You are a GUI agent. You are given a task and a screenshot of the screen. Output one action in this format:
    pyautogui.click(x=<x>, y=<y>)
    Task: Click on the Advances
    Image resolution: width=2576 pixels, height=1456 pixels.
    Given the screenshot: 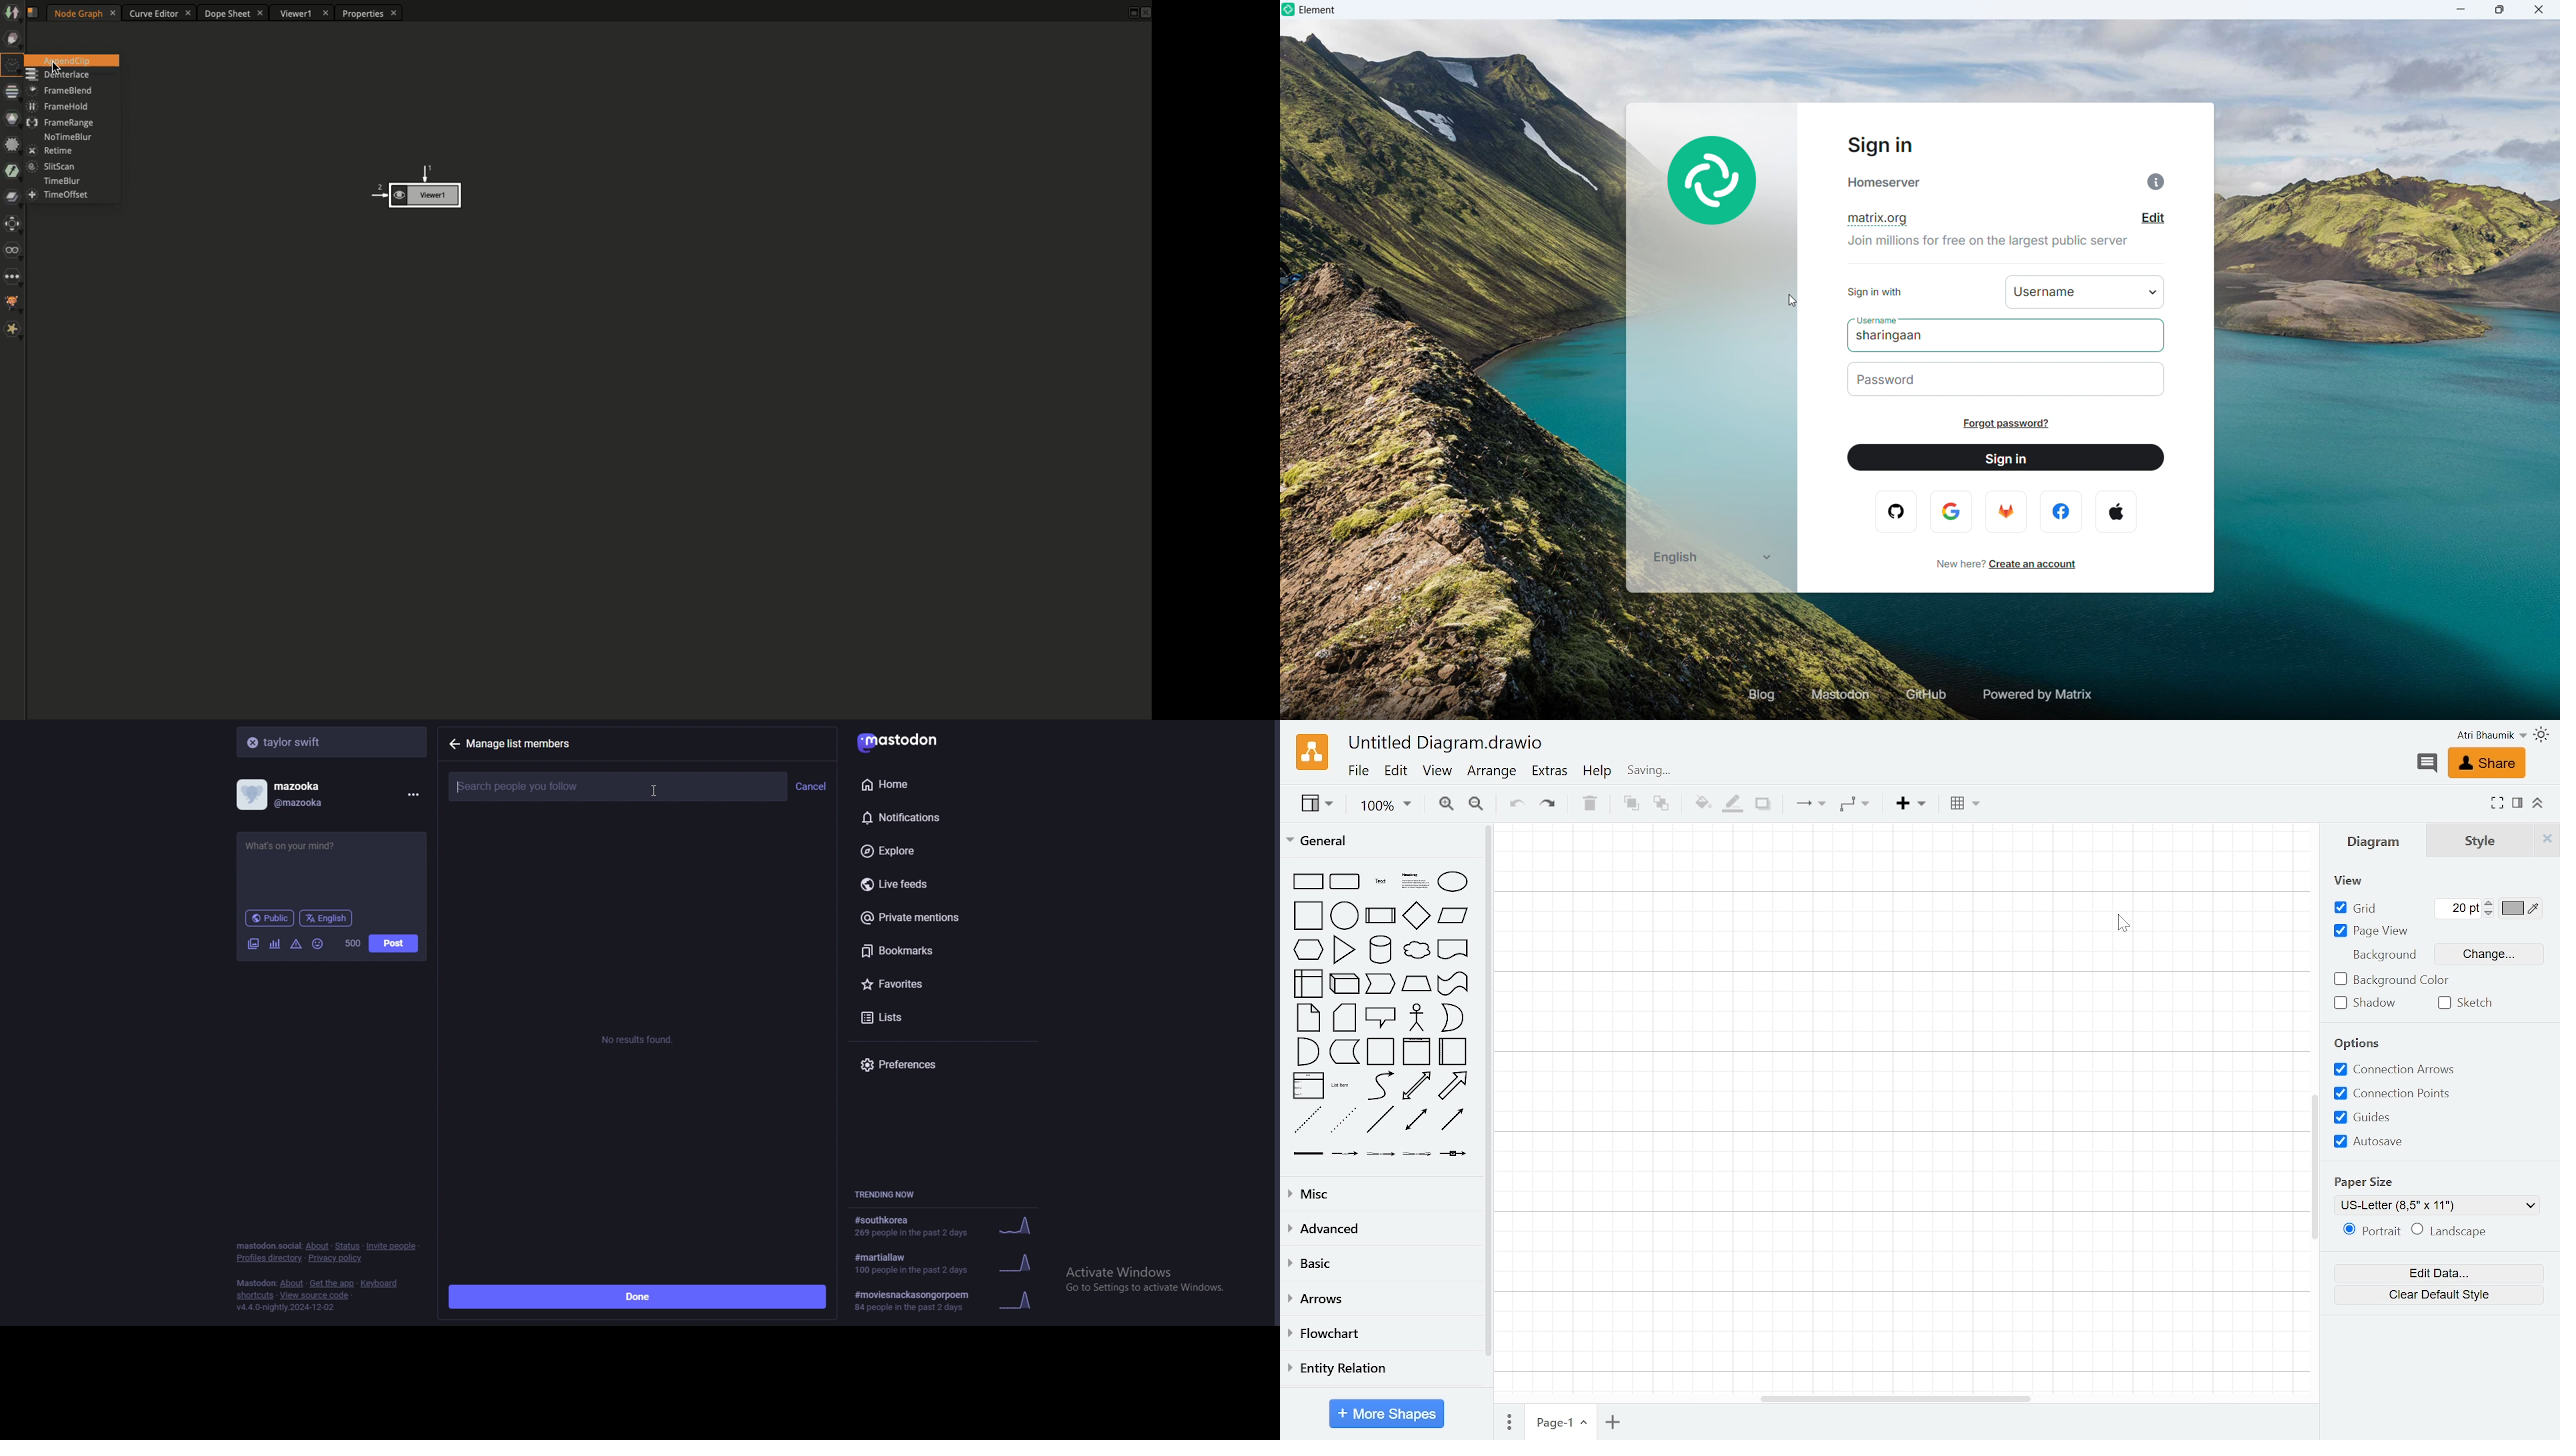 What is the action you would take?
    pyautogui.click(x=1379, y=1229)
    